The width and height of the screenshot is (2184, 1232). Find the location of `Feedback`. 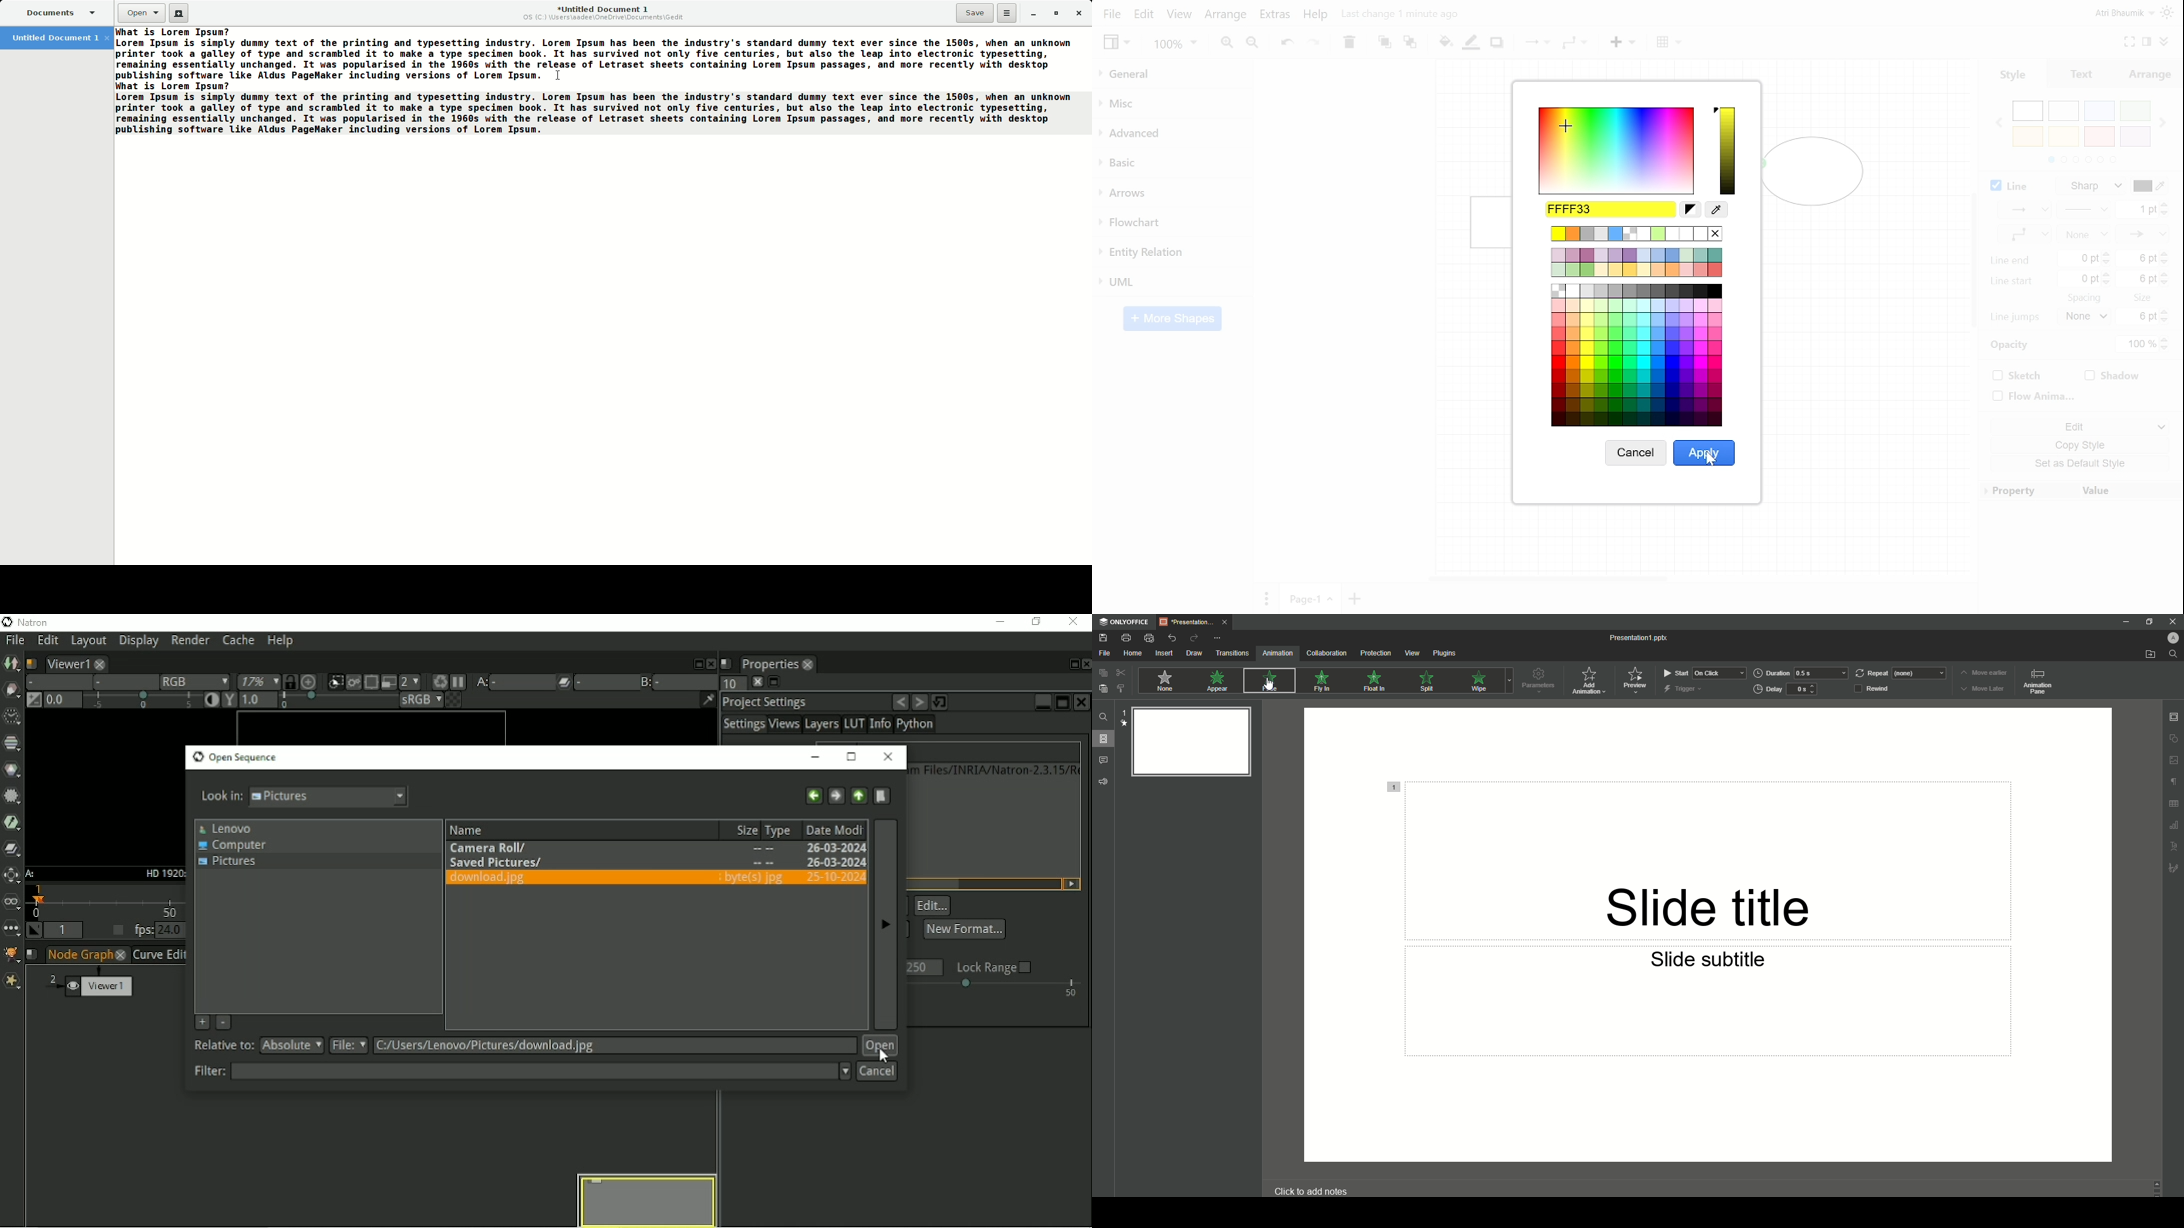

Feedback is located at coordinates (1103, 782).